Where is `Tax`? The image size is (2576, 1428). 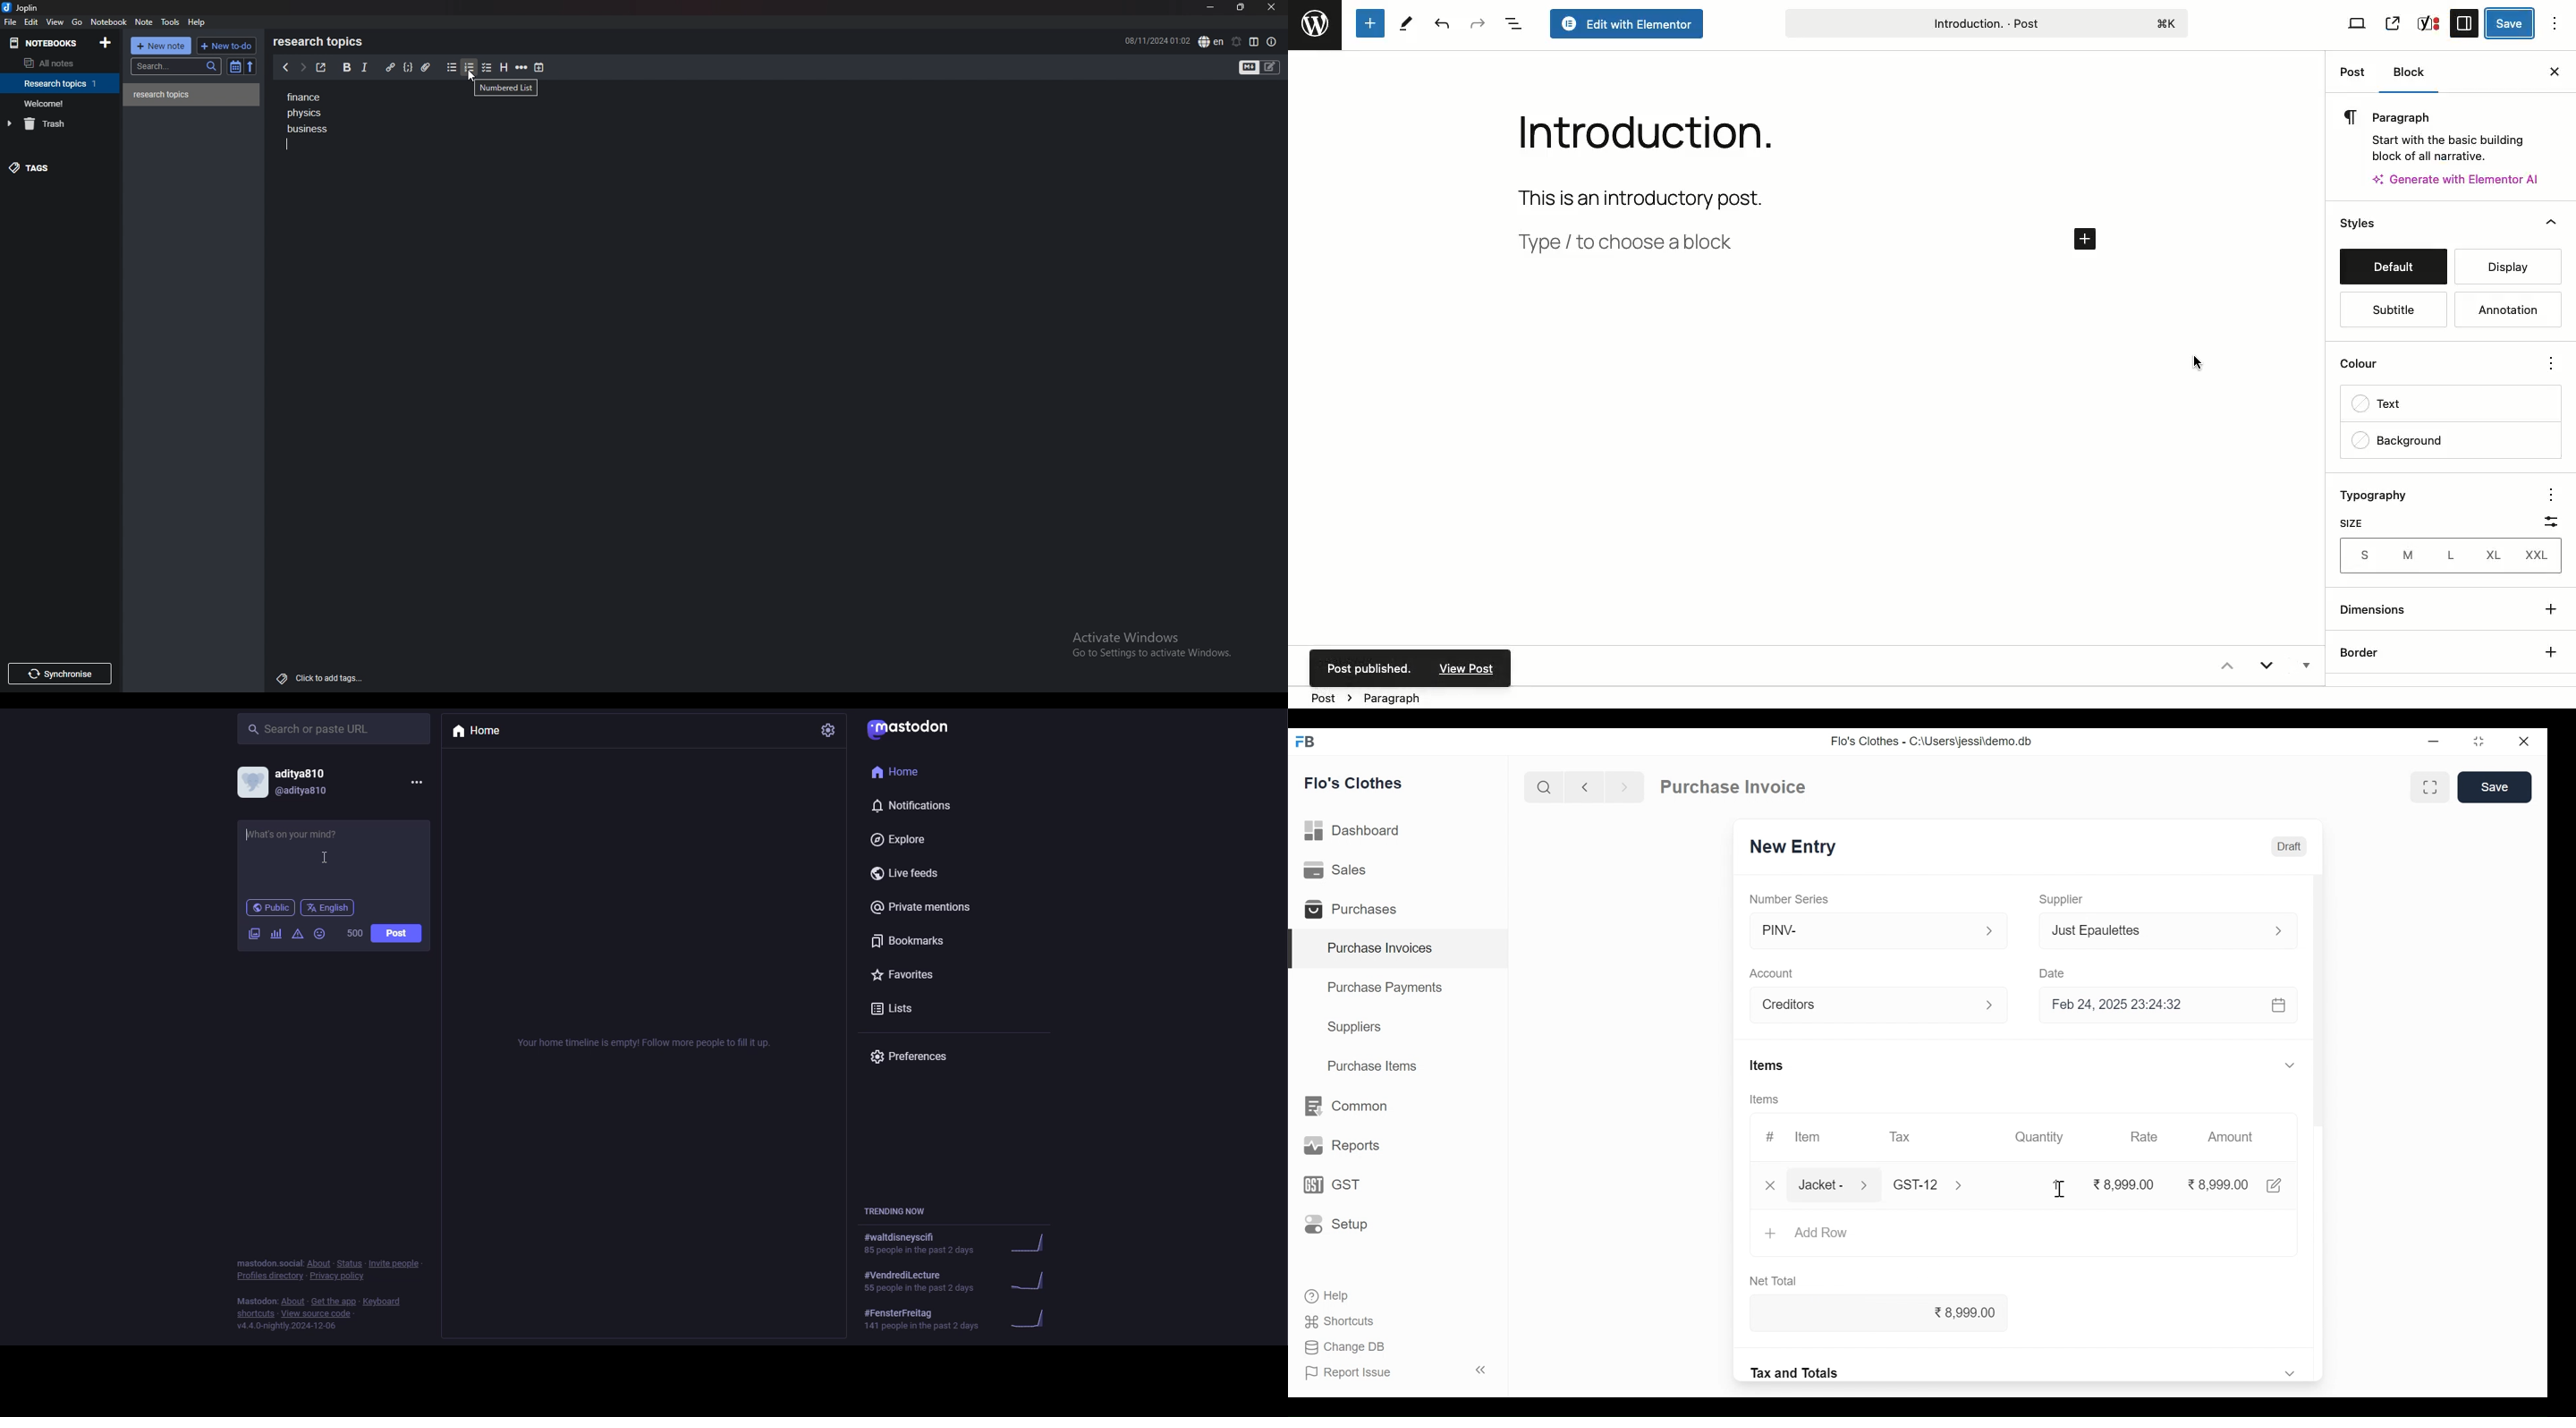 Tax is located at coordinates (1904, 1138).